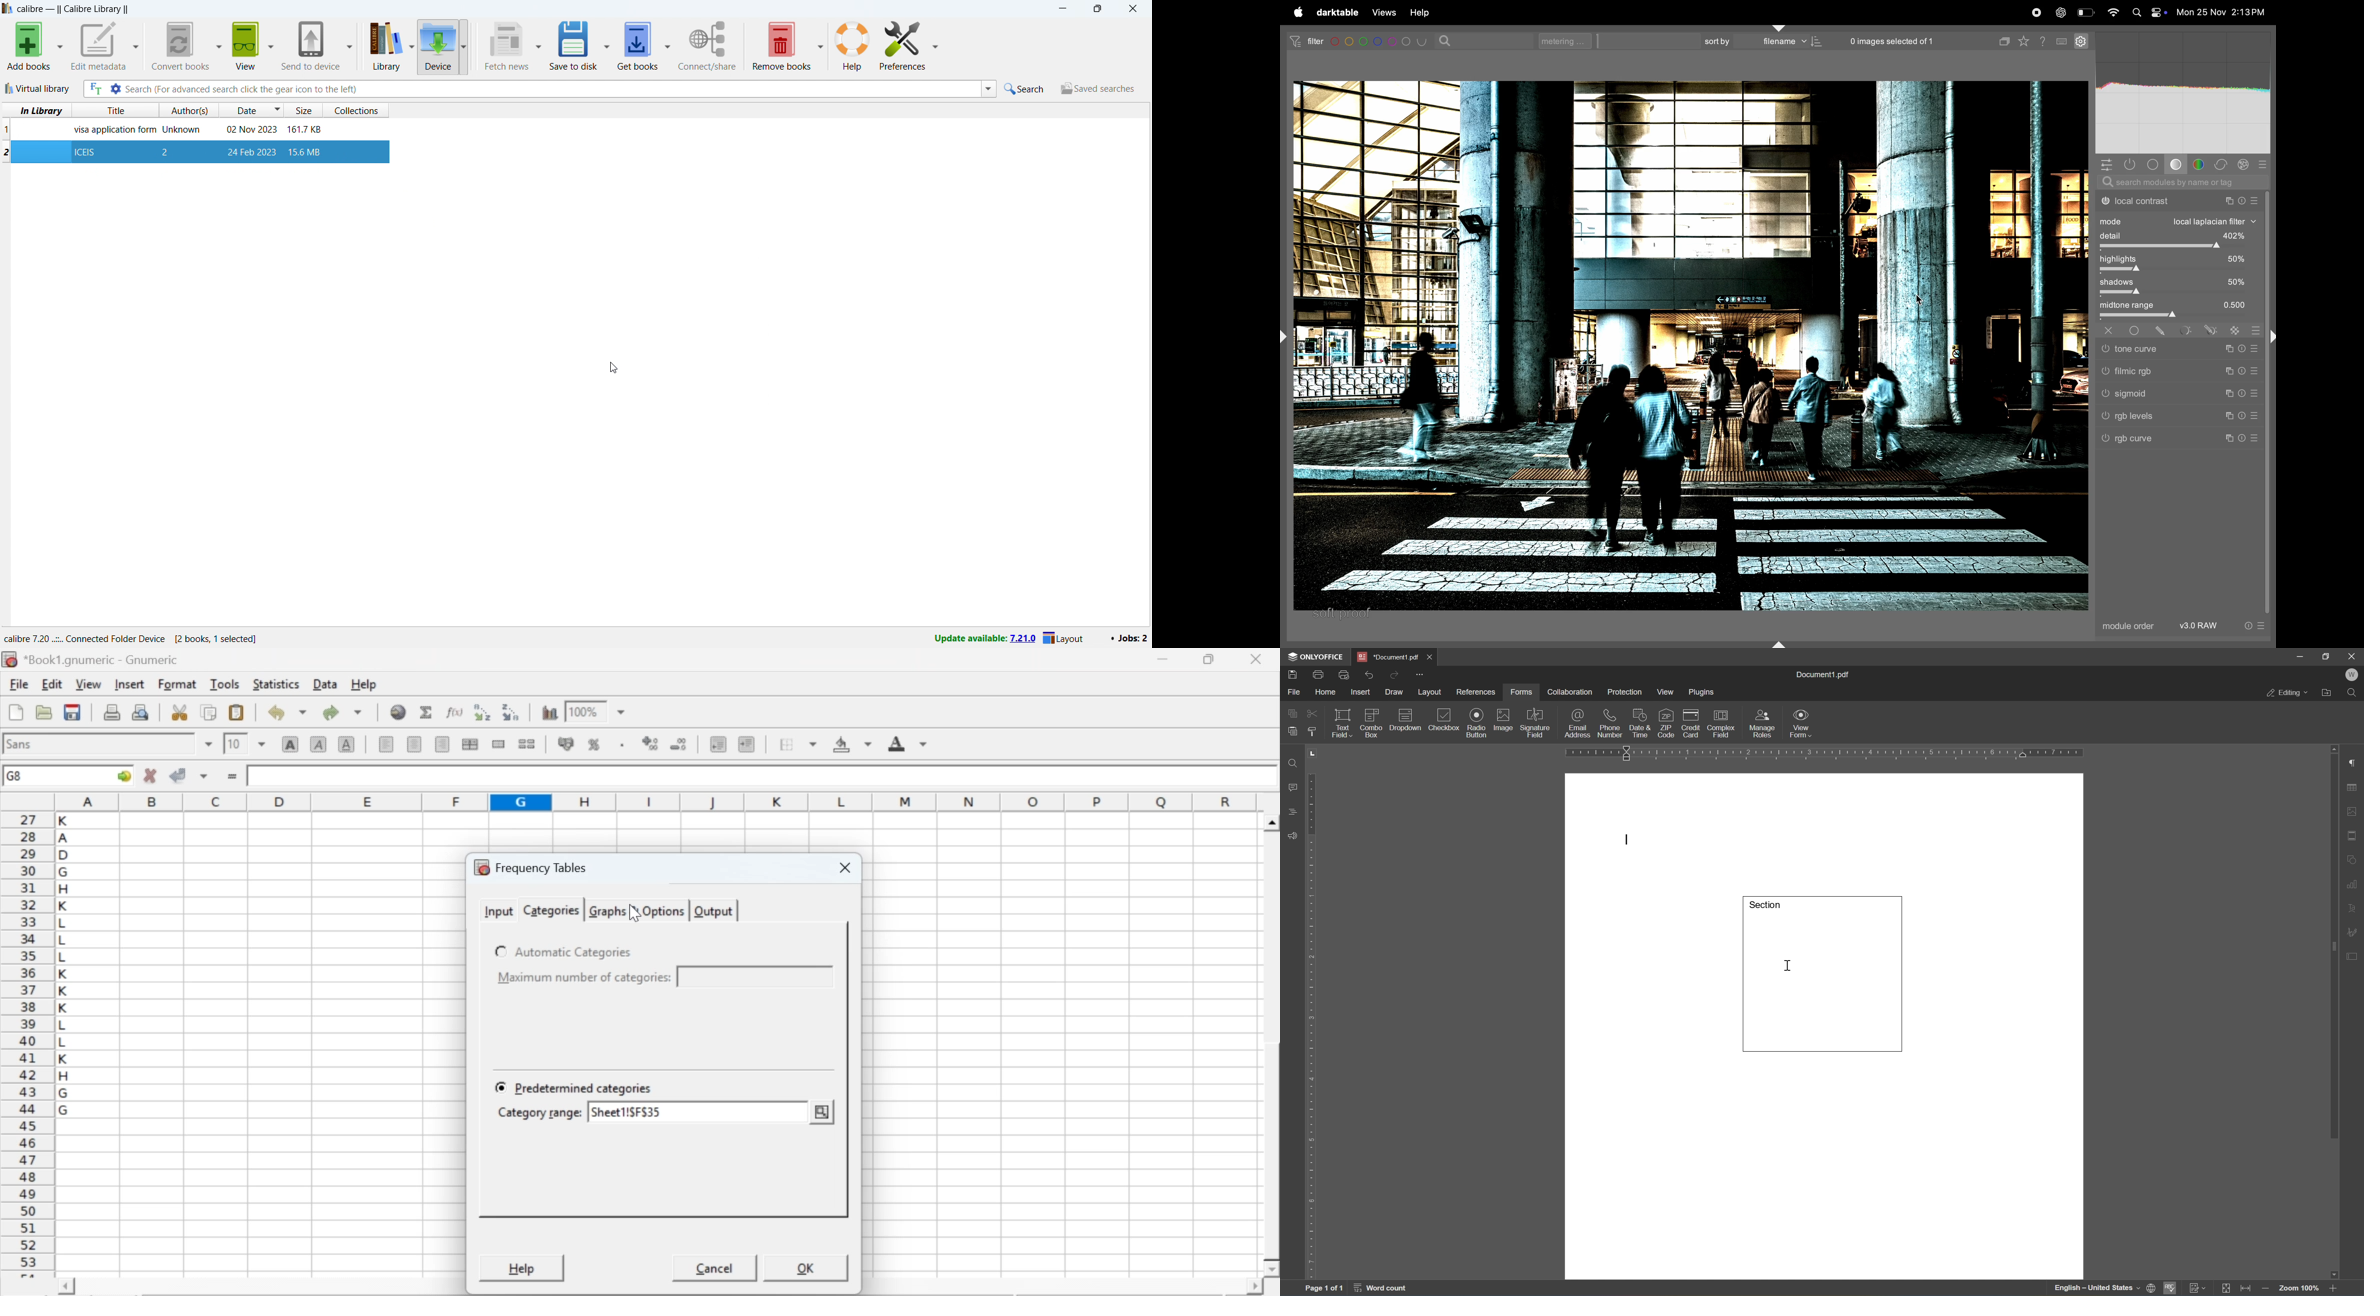 The image size is (2380, 1316). Describe the element at coordinates (650, 744) in the screenshot. I see `decrease number of decimals displayed` at that location.